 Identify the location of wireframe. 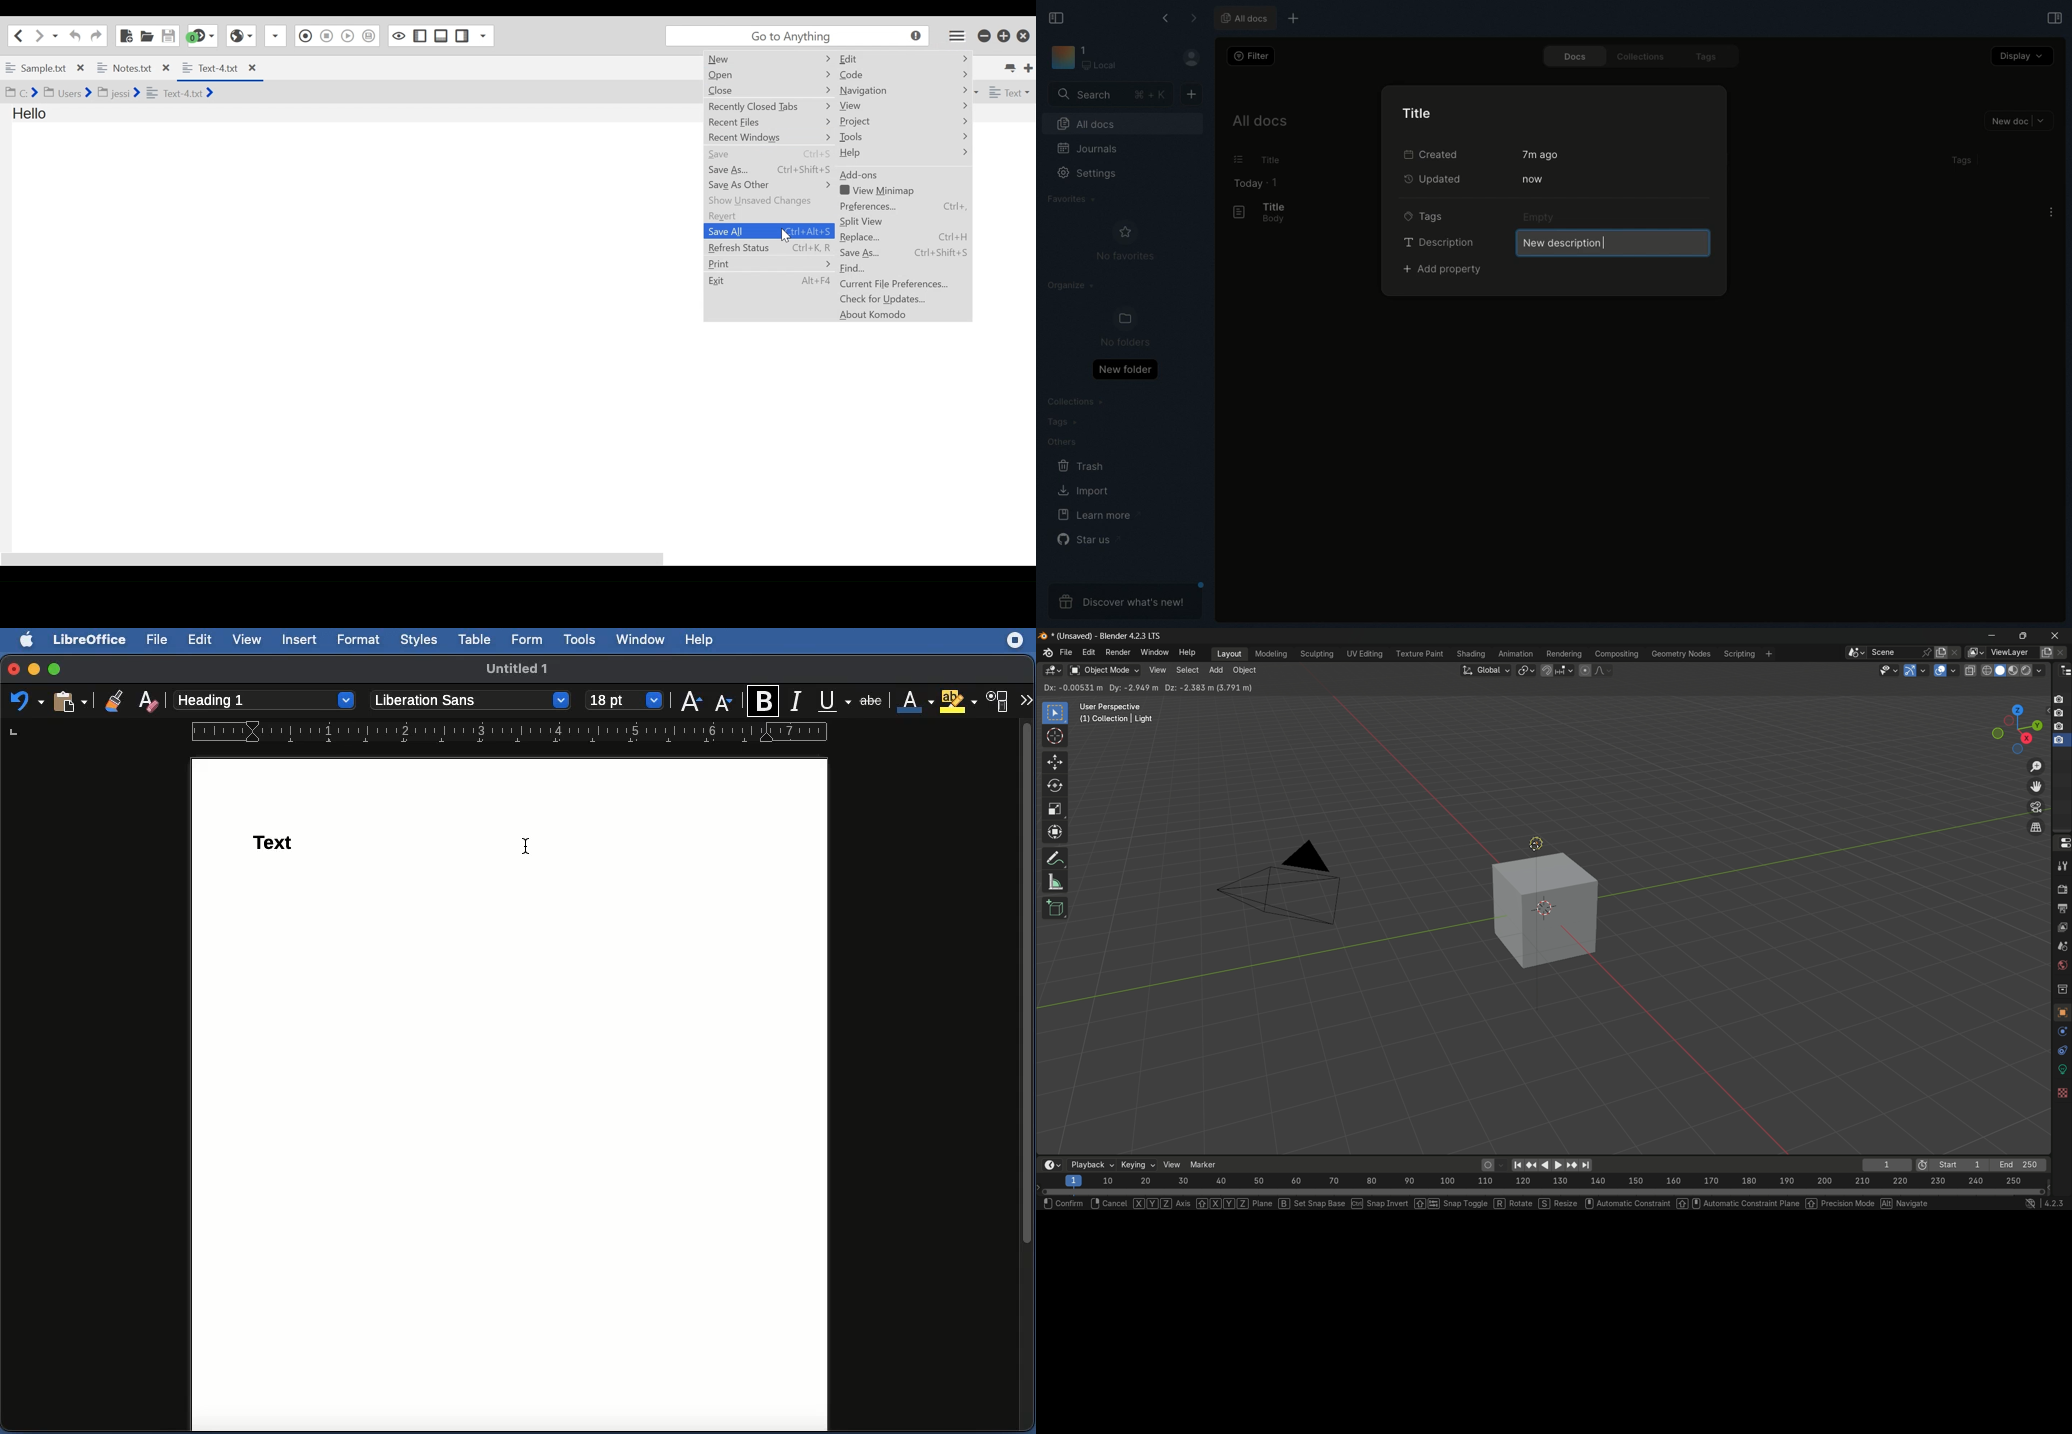
(1986, 672).